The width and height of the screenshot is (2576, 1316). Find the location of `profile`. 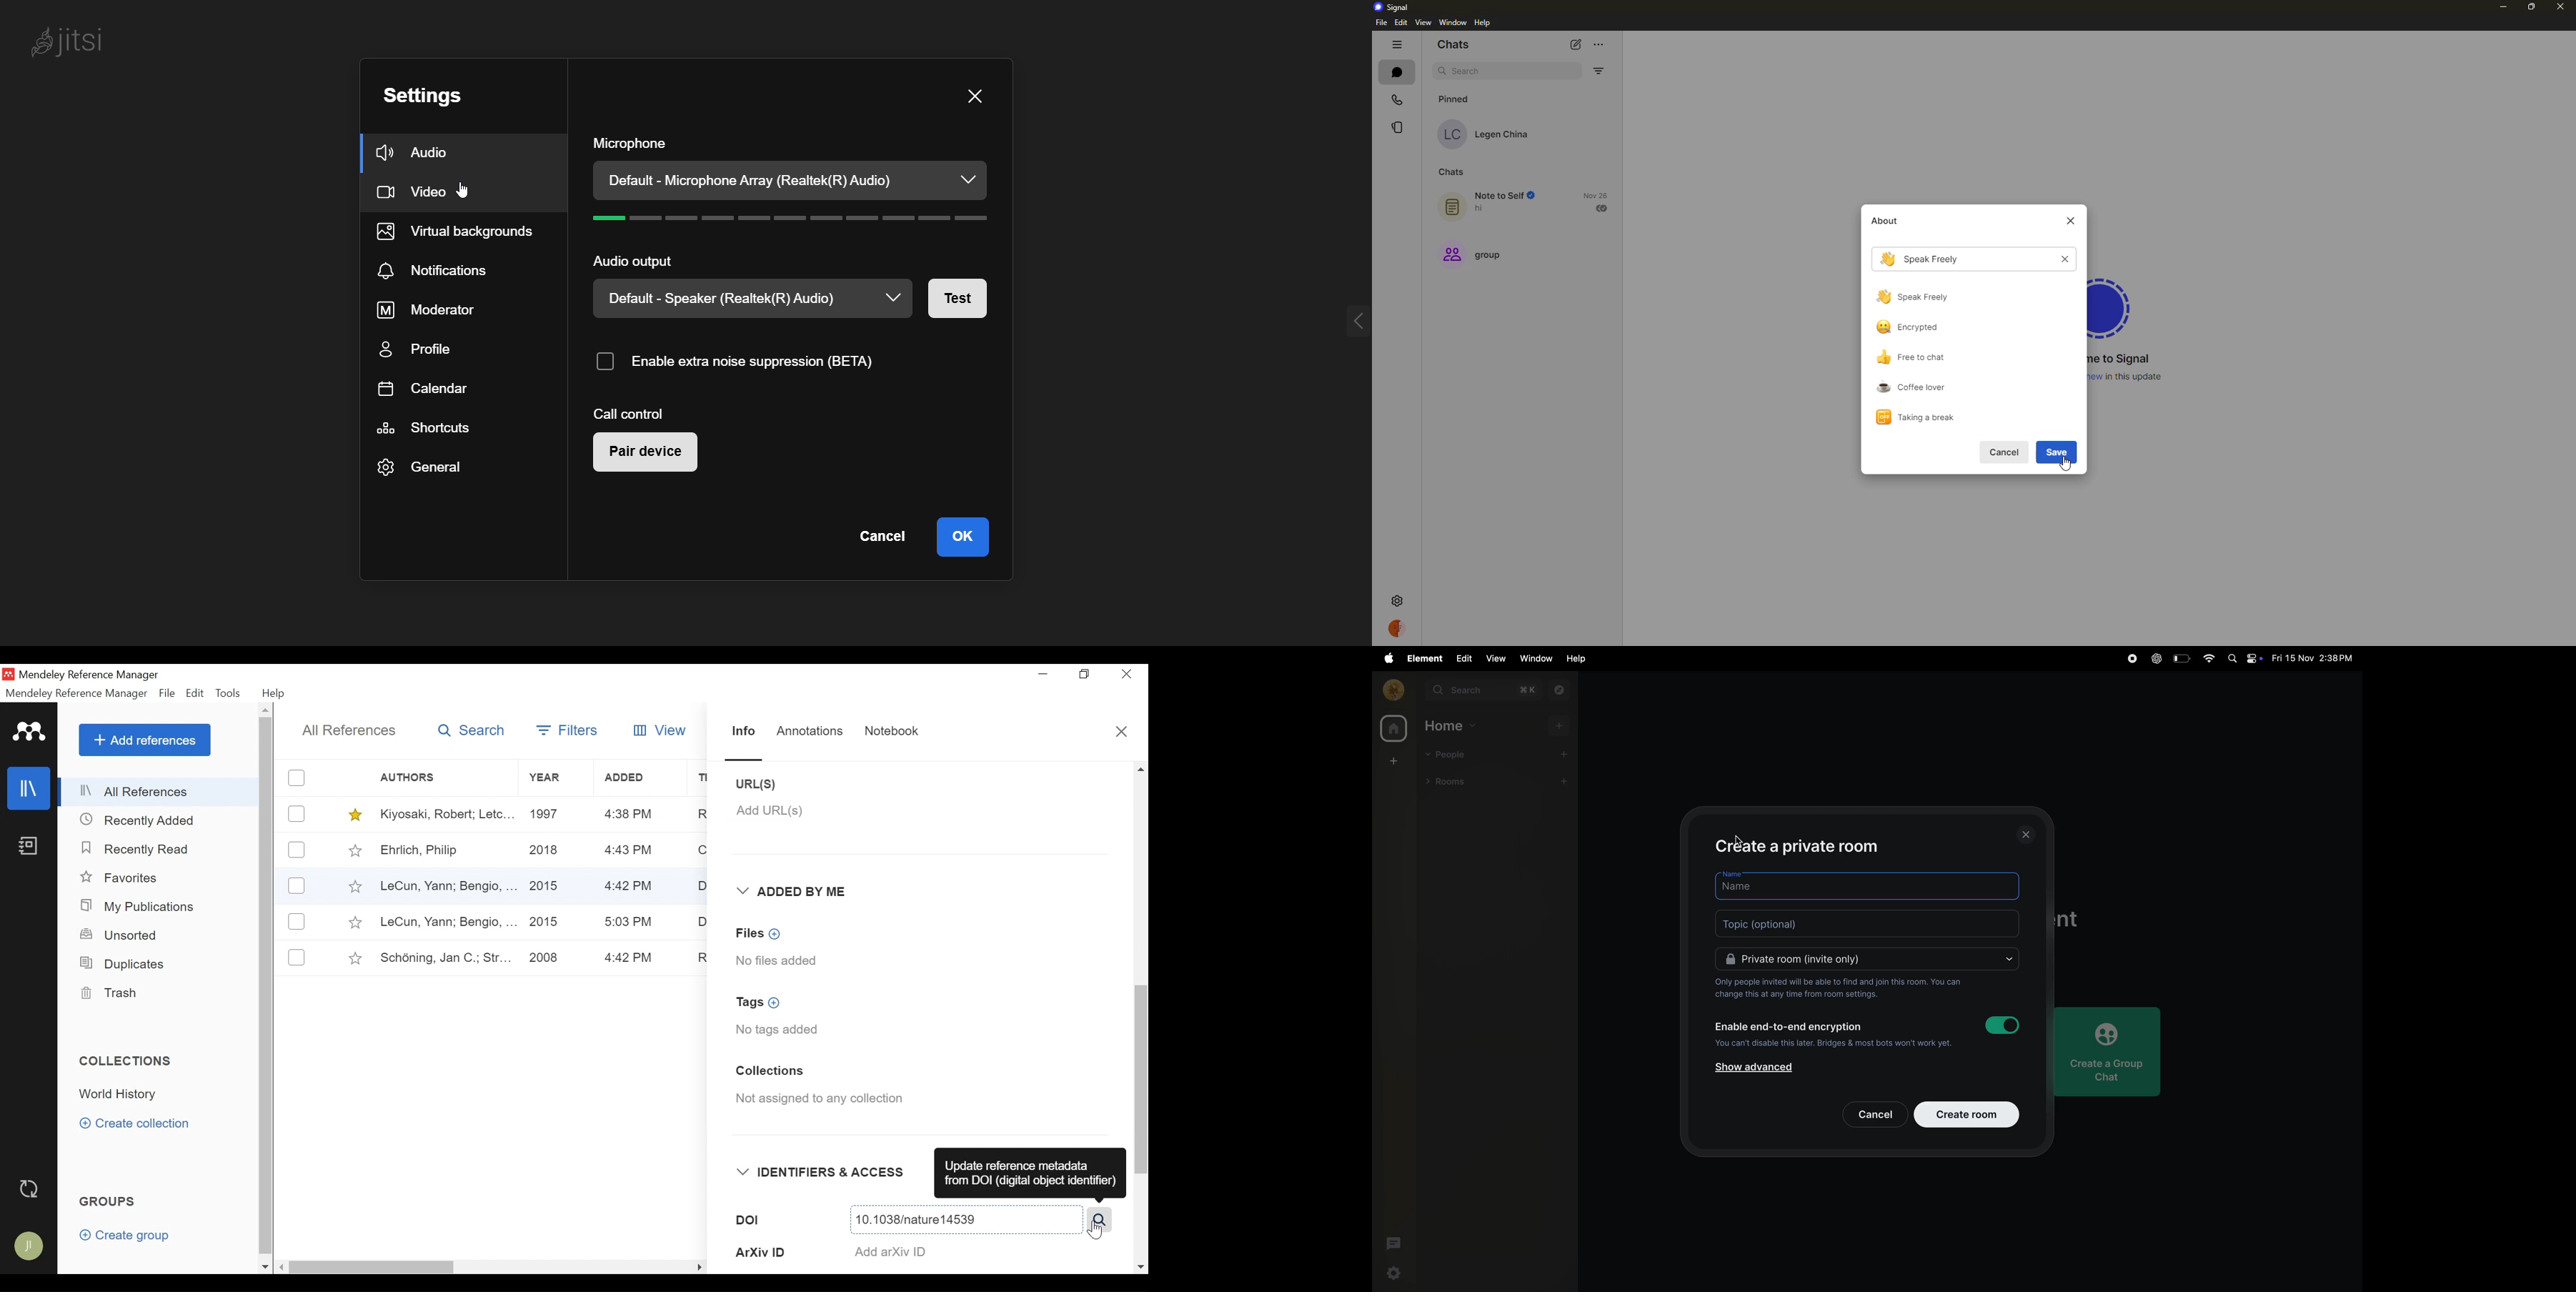

profile is located at coordinates (1391, 689).